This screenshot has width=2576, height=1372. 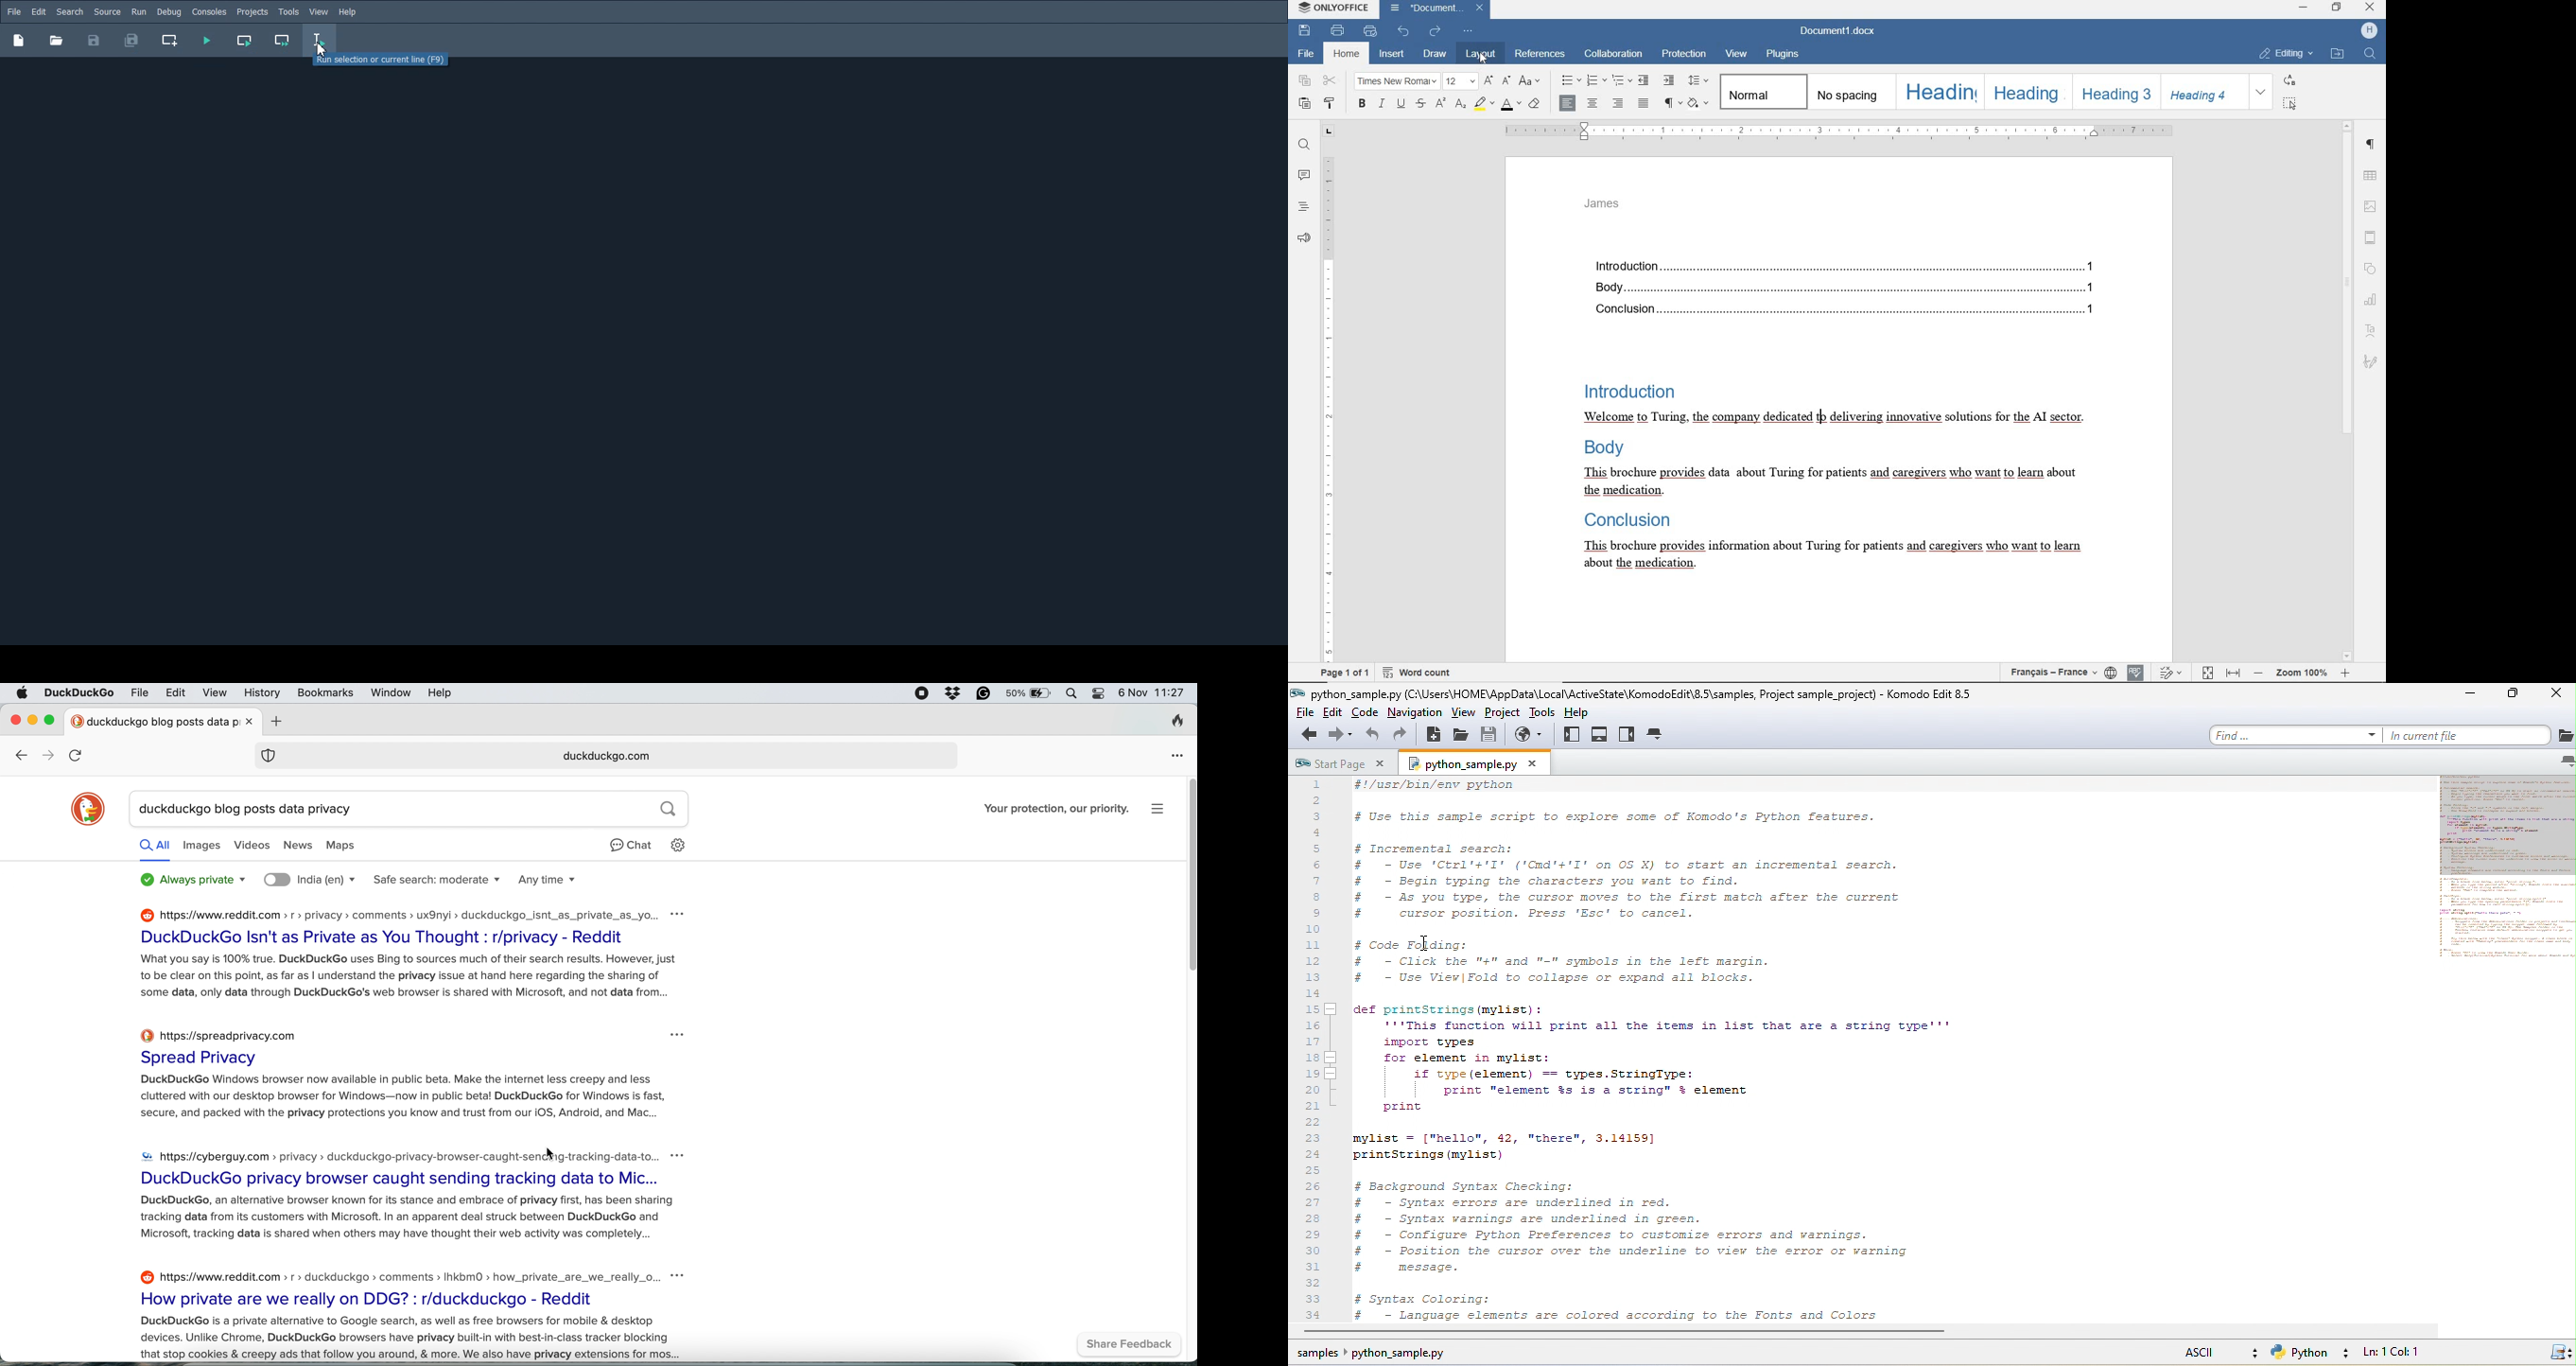 What do you see at coordinates (1331, 80) in the screenshot?
I see `cut` at bounding box center [1331, 80].